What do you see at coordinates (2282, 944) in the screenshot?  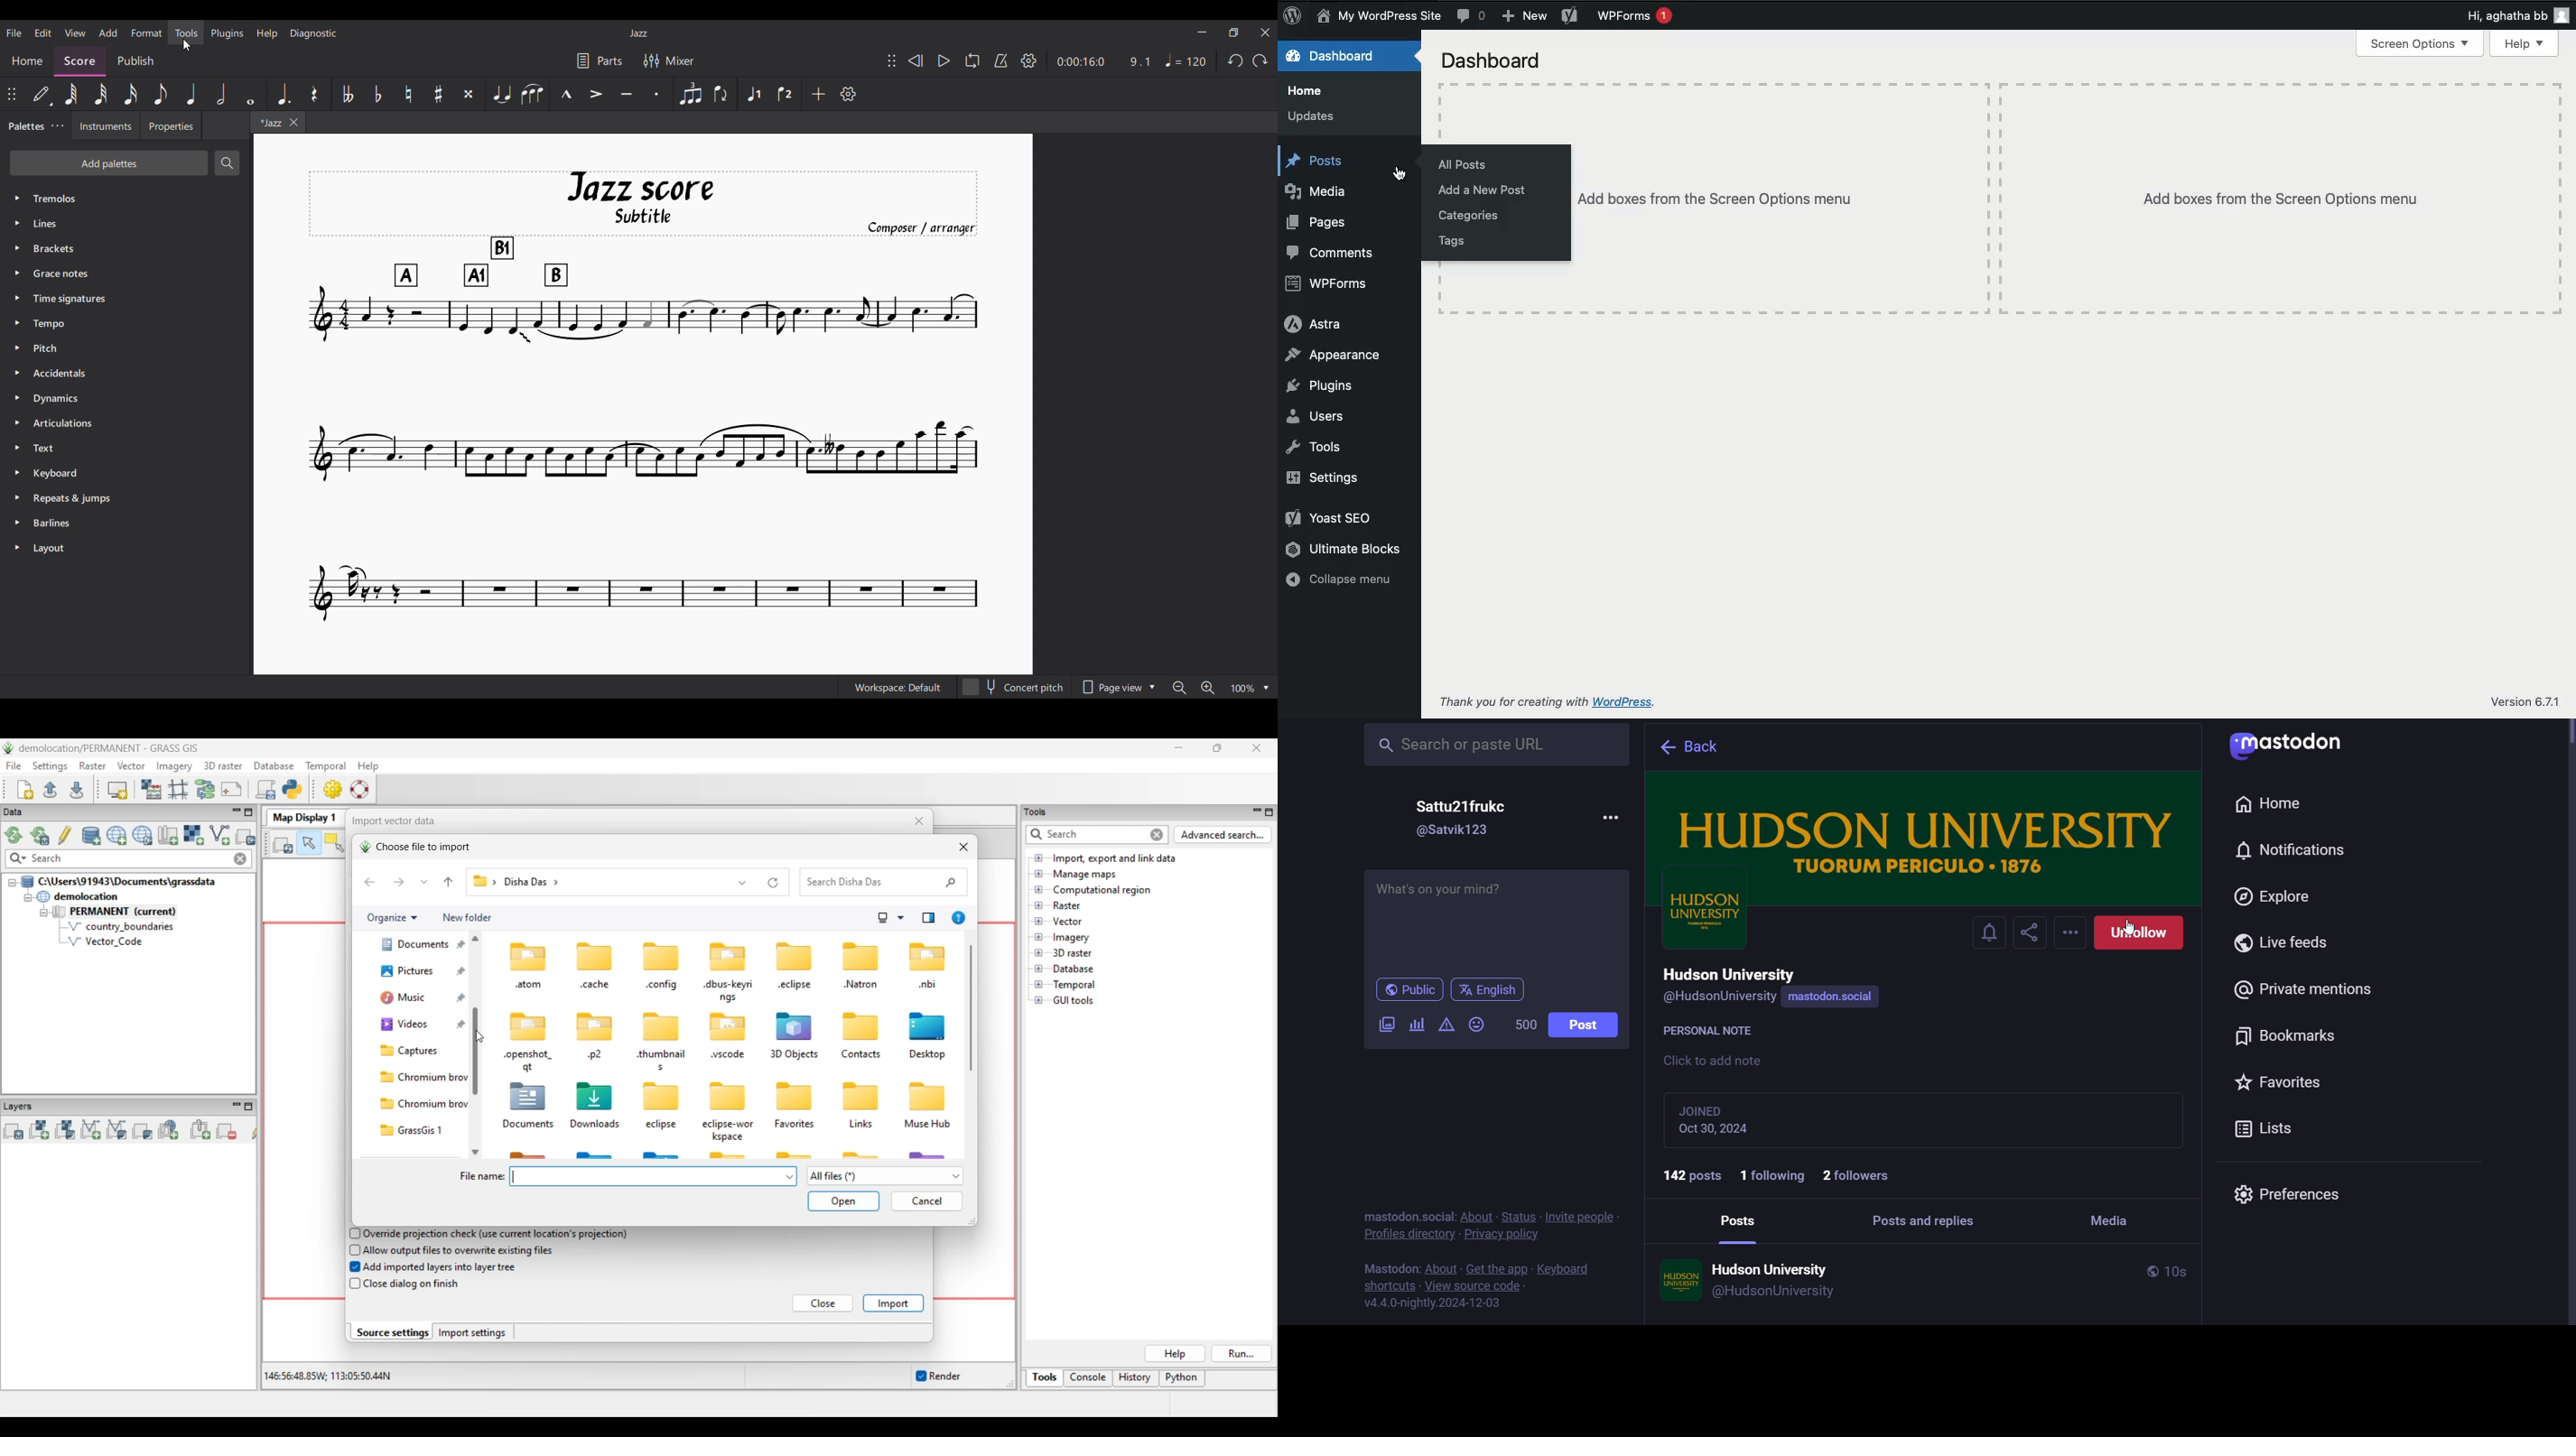 I see `live feed` at bounding box center [2282, 944].